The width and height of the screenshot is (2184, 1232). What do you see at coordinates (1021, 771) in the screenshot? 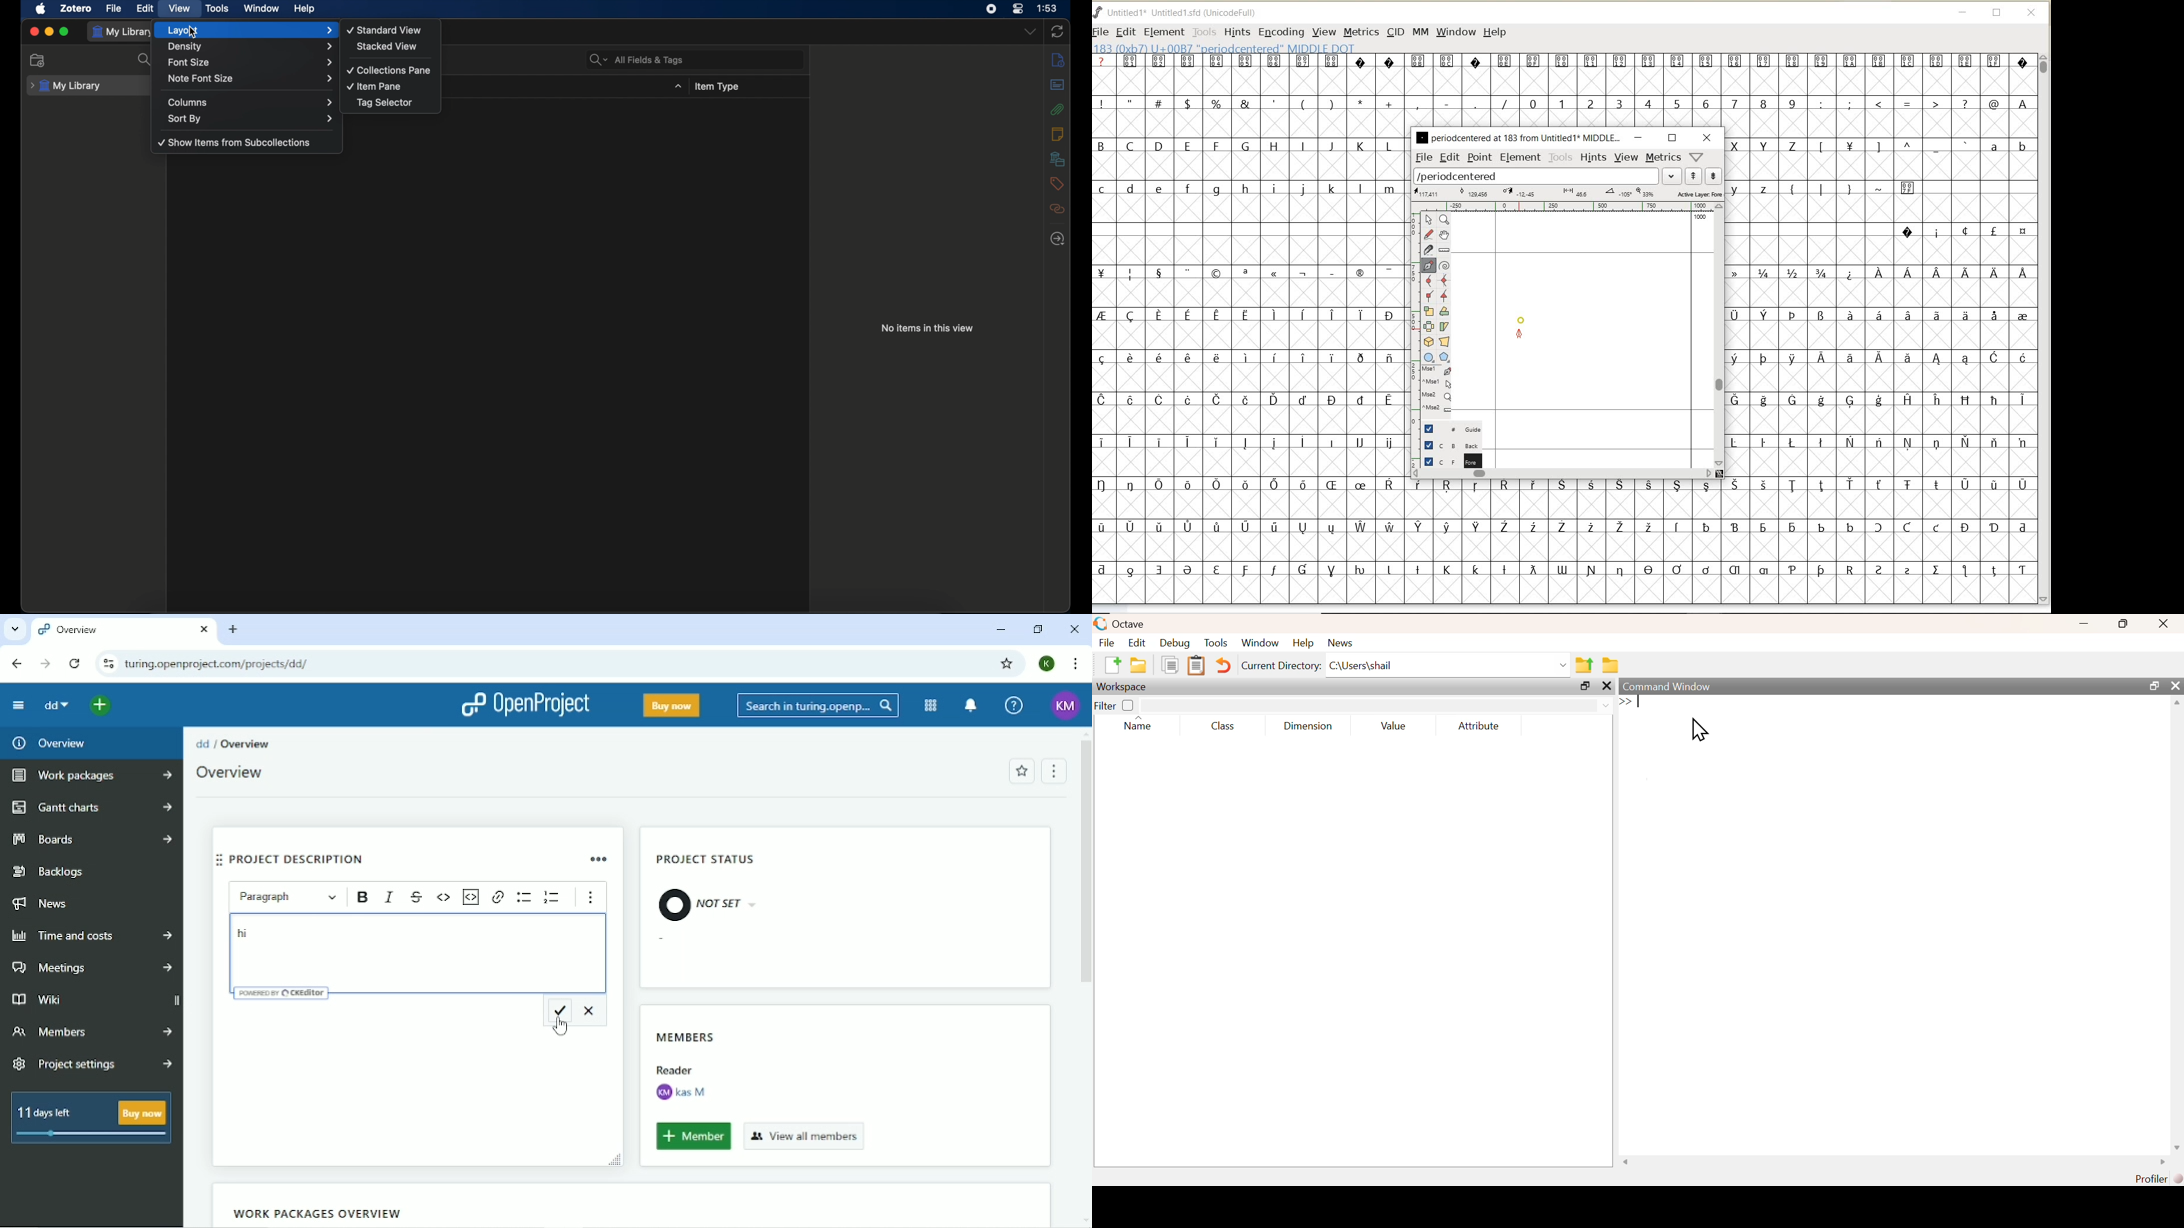
I see `Add to favorites` at bounding box center [1021, 771].